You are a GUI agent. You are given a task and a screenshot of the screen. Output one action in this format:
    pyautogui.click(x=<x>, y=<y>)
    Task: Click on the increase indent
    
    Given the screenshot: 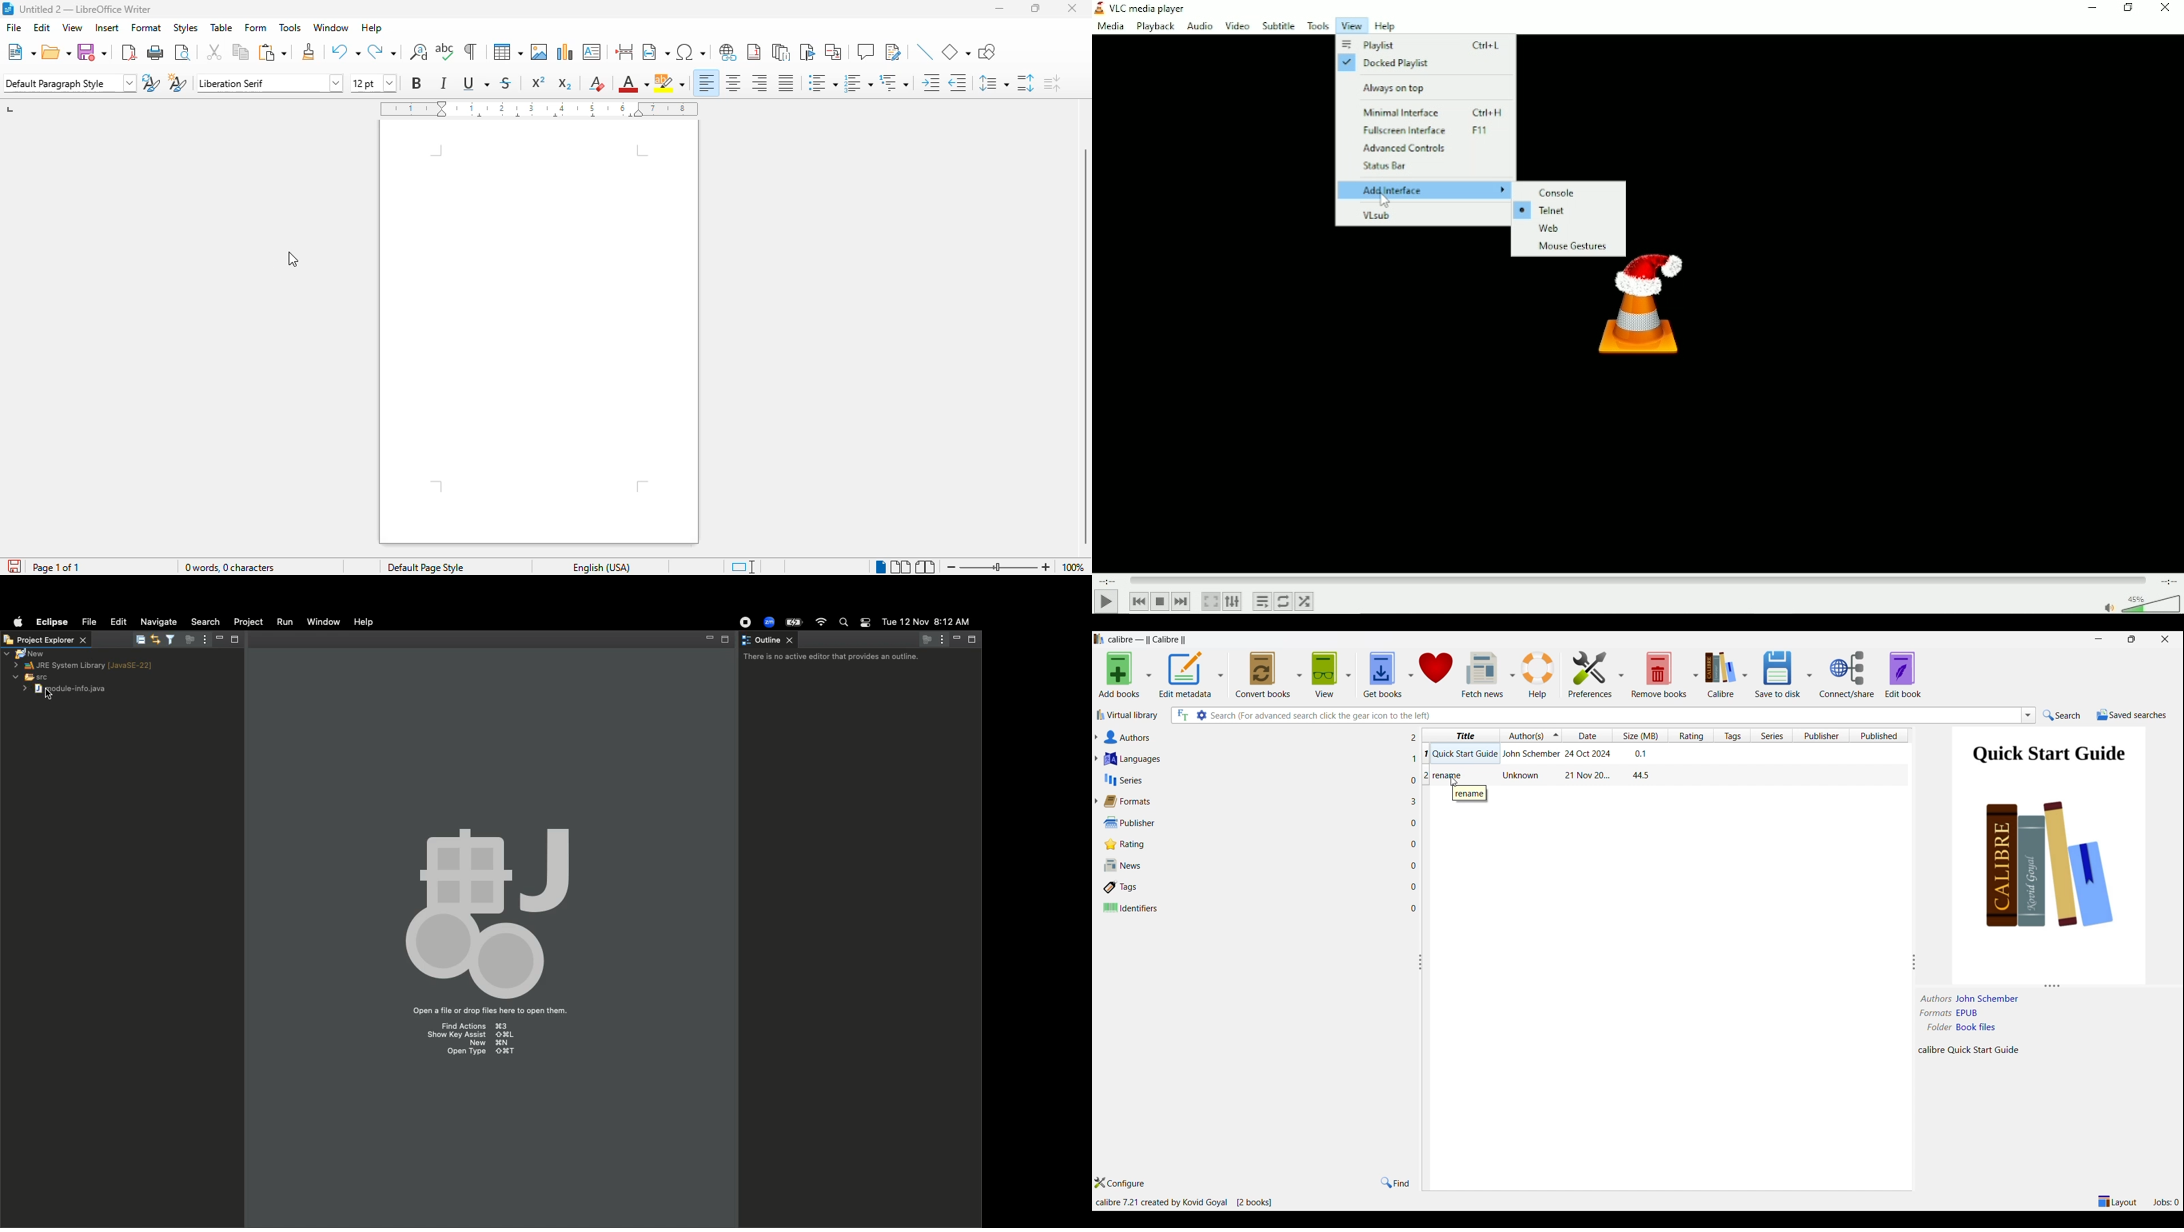 What is the action you would take?
    pyautogui.click(x=931, y=83)
    